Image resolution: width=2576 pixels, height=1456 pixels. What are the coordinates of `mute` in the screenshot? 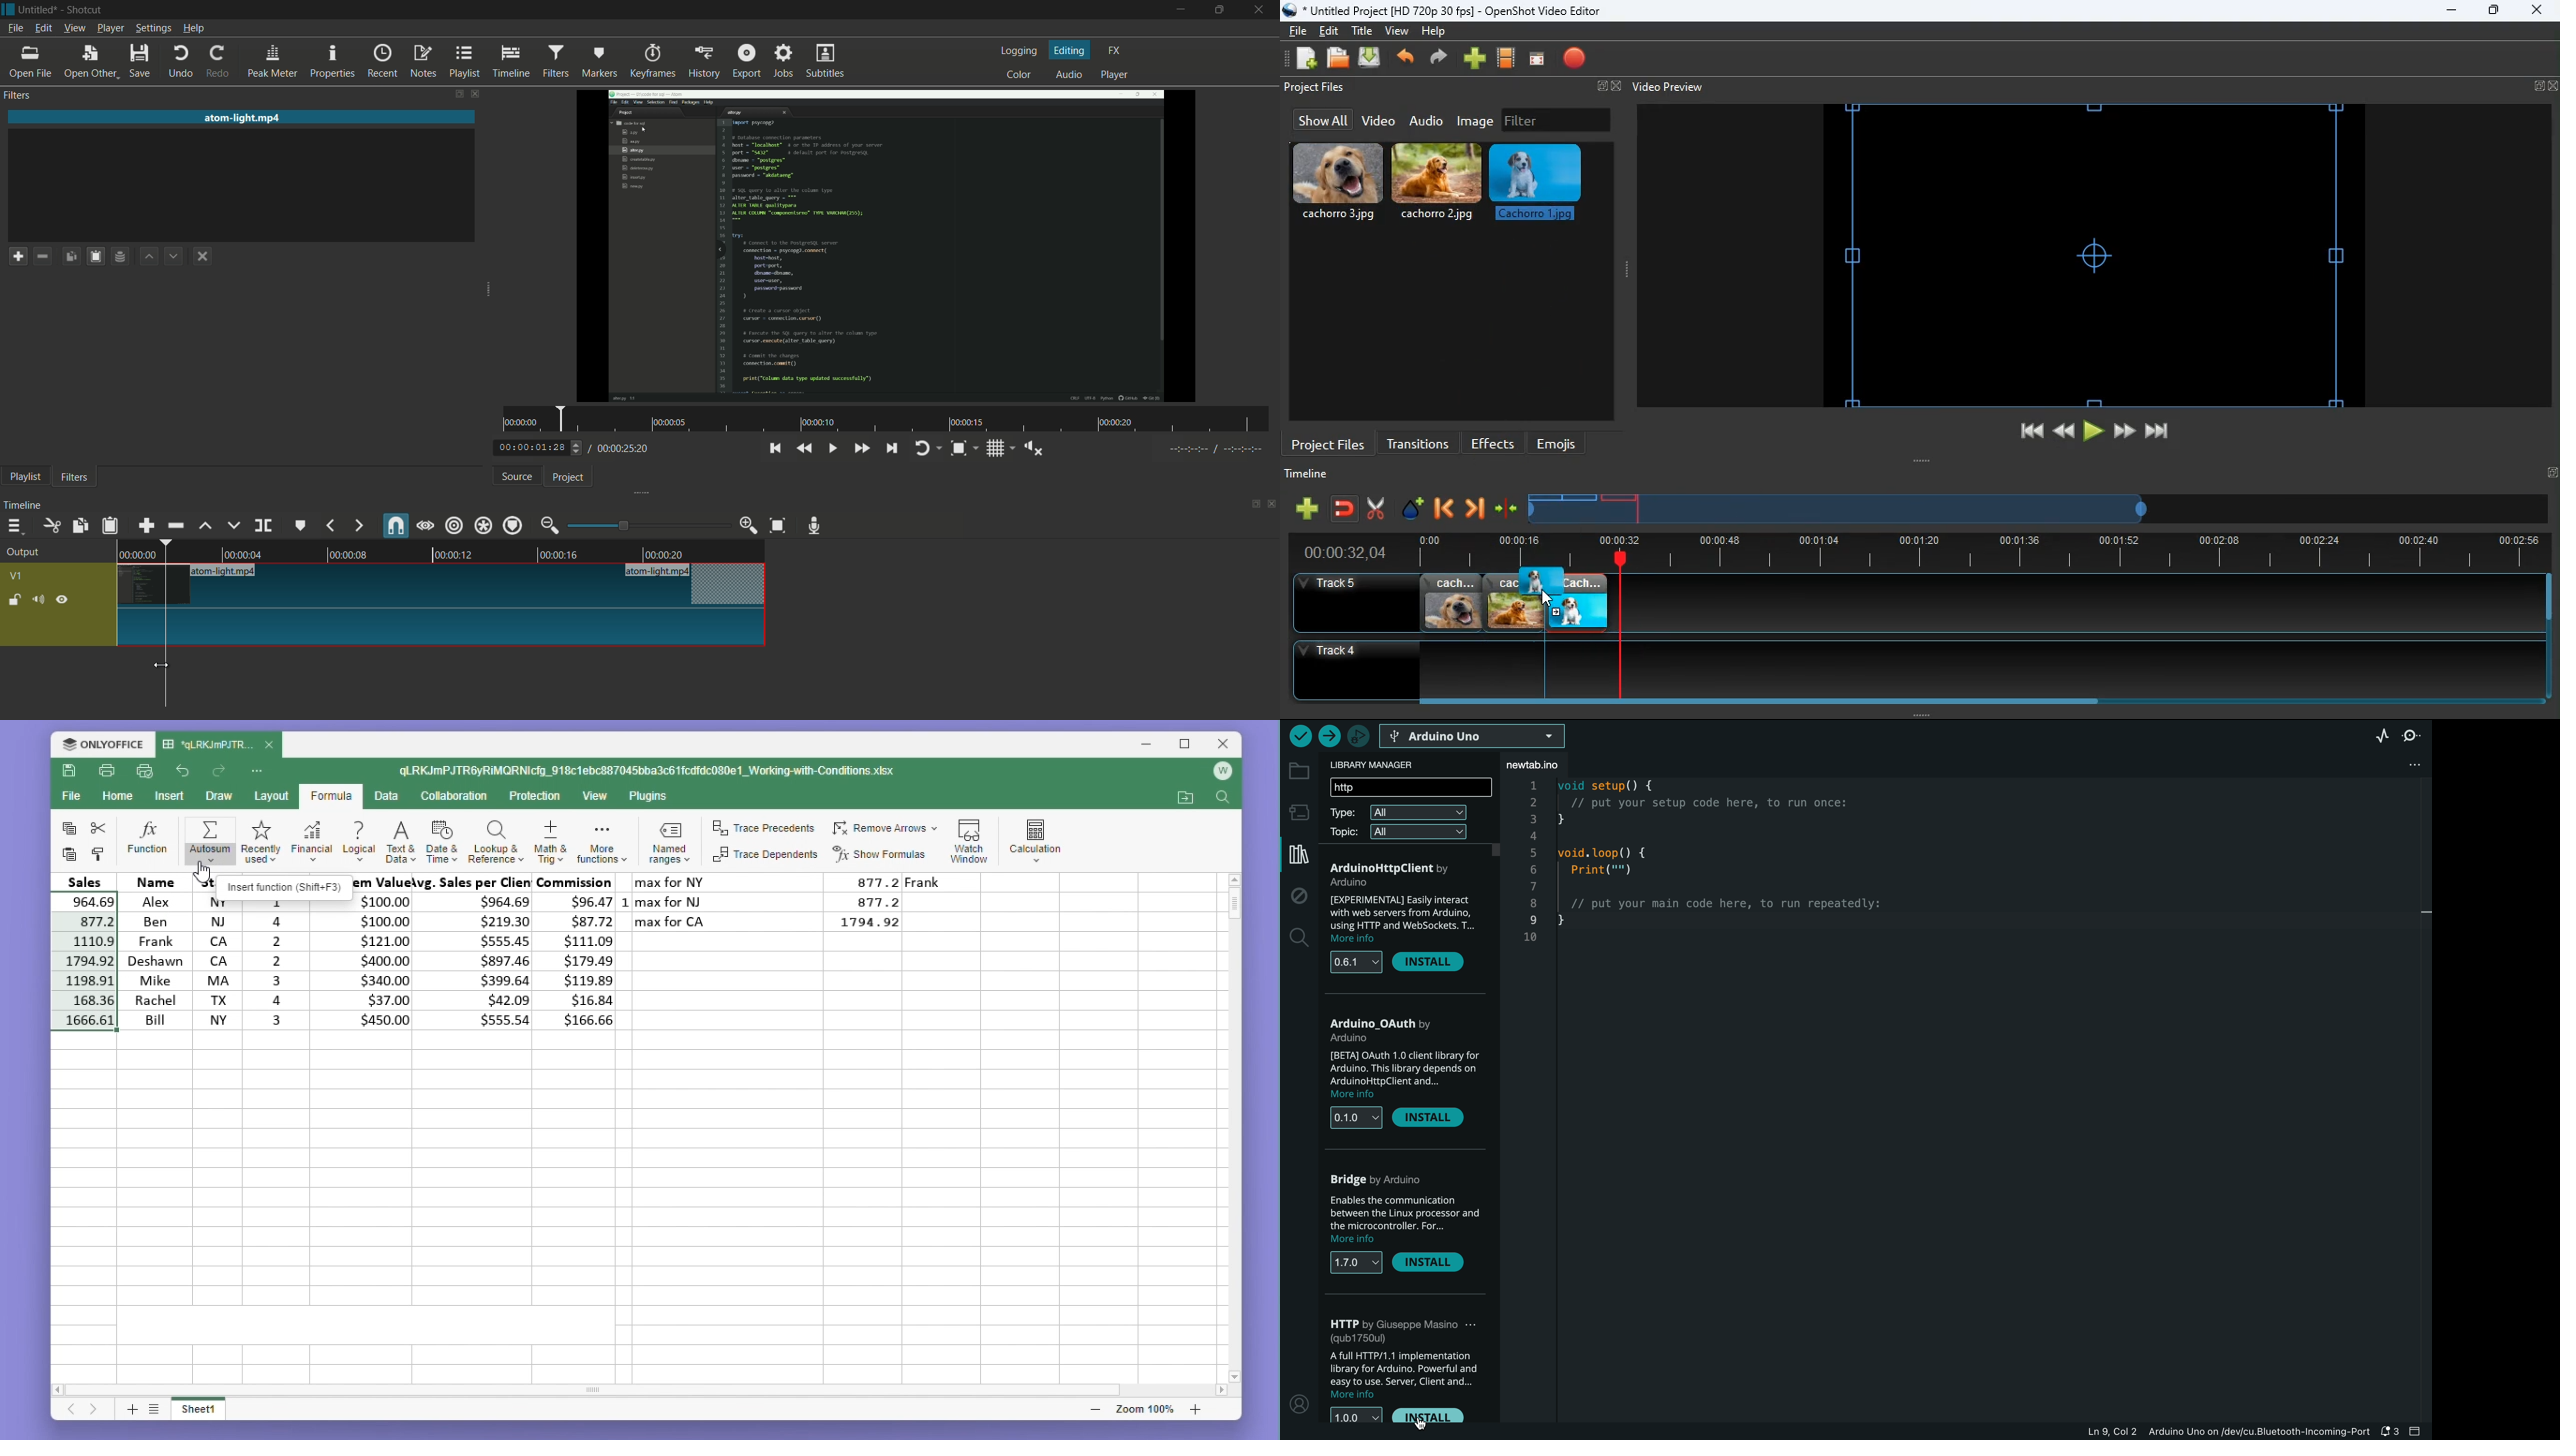 It's located at (37, 599).